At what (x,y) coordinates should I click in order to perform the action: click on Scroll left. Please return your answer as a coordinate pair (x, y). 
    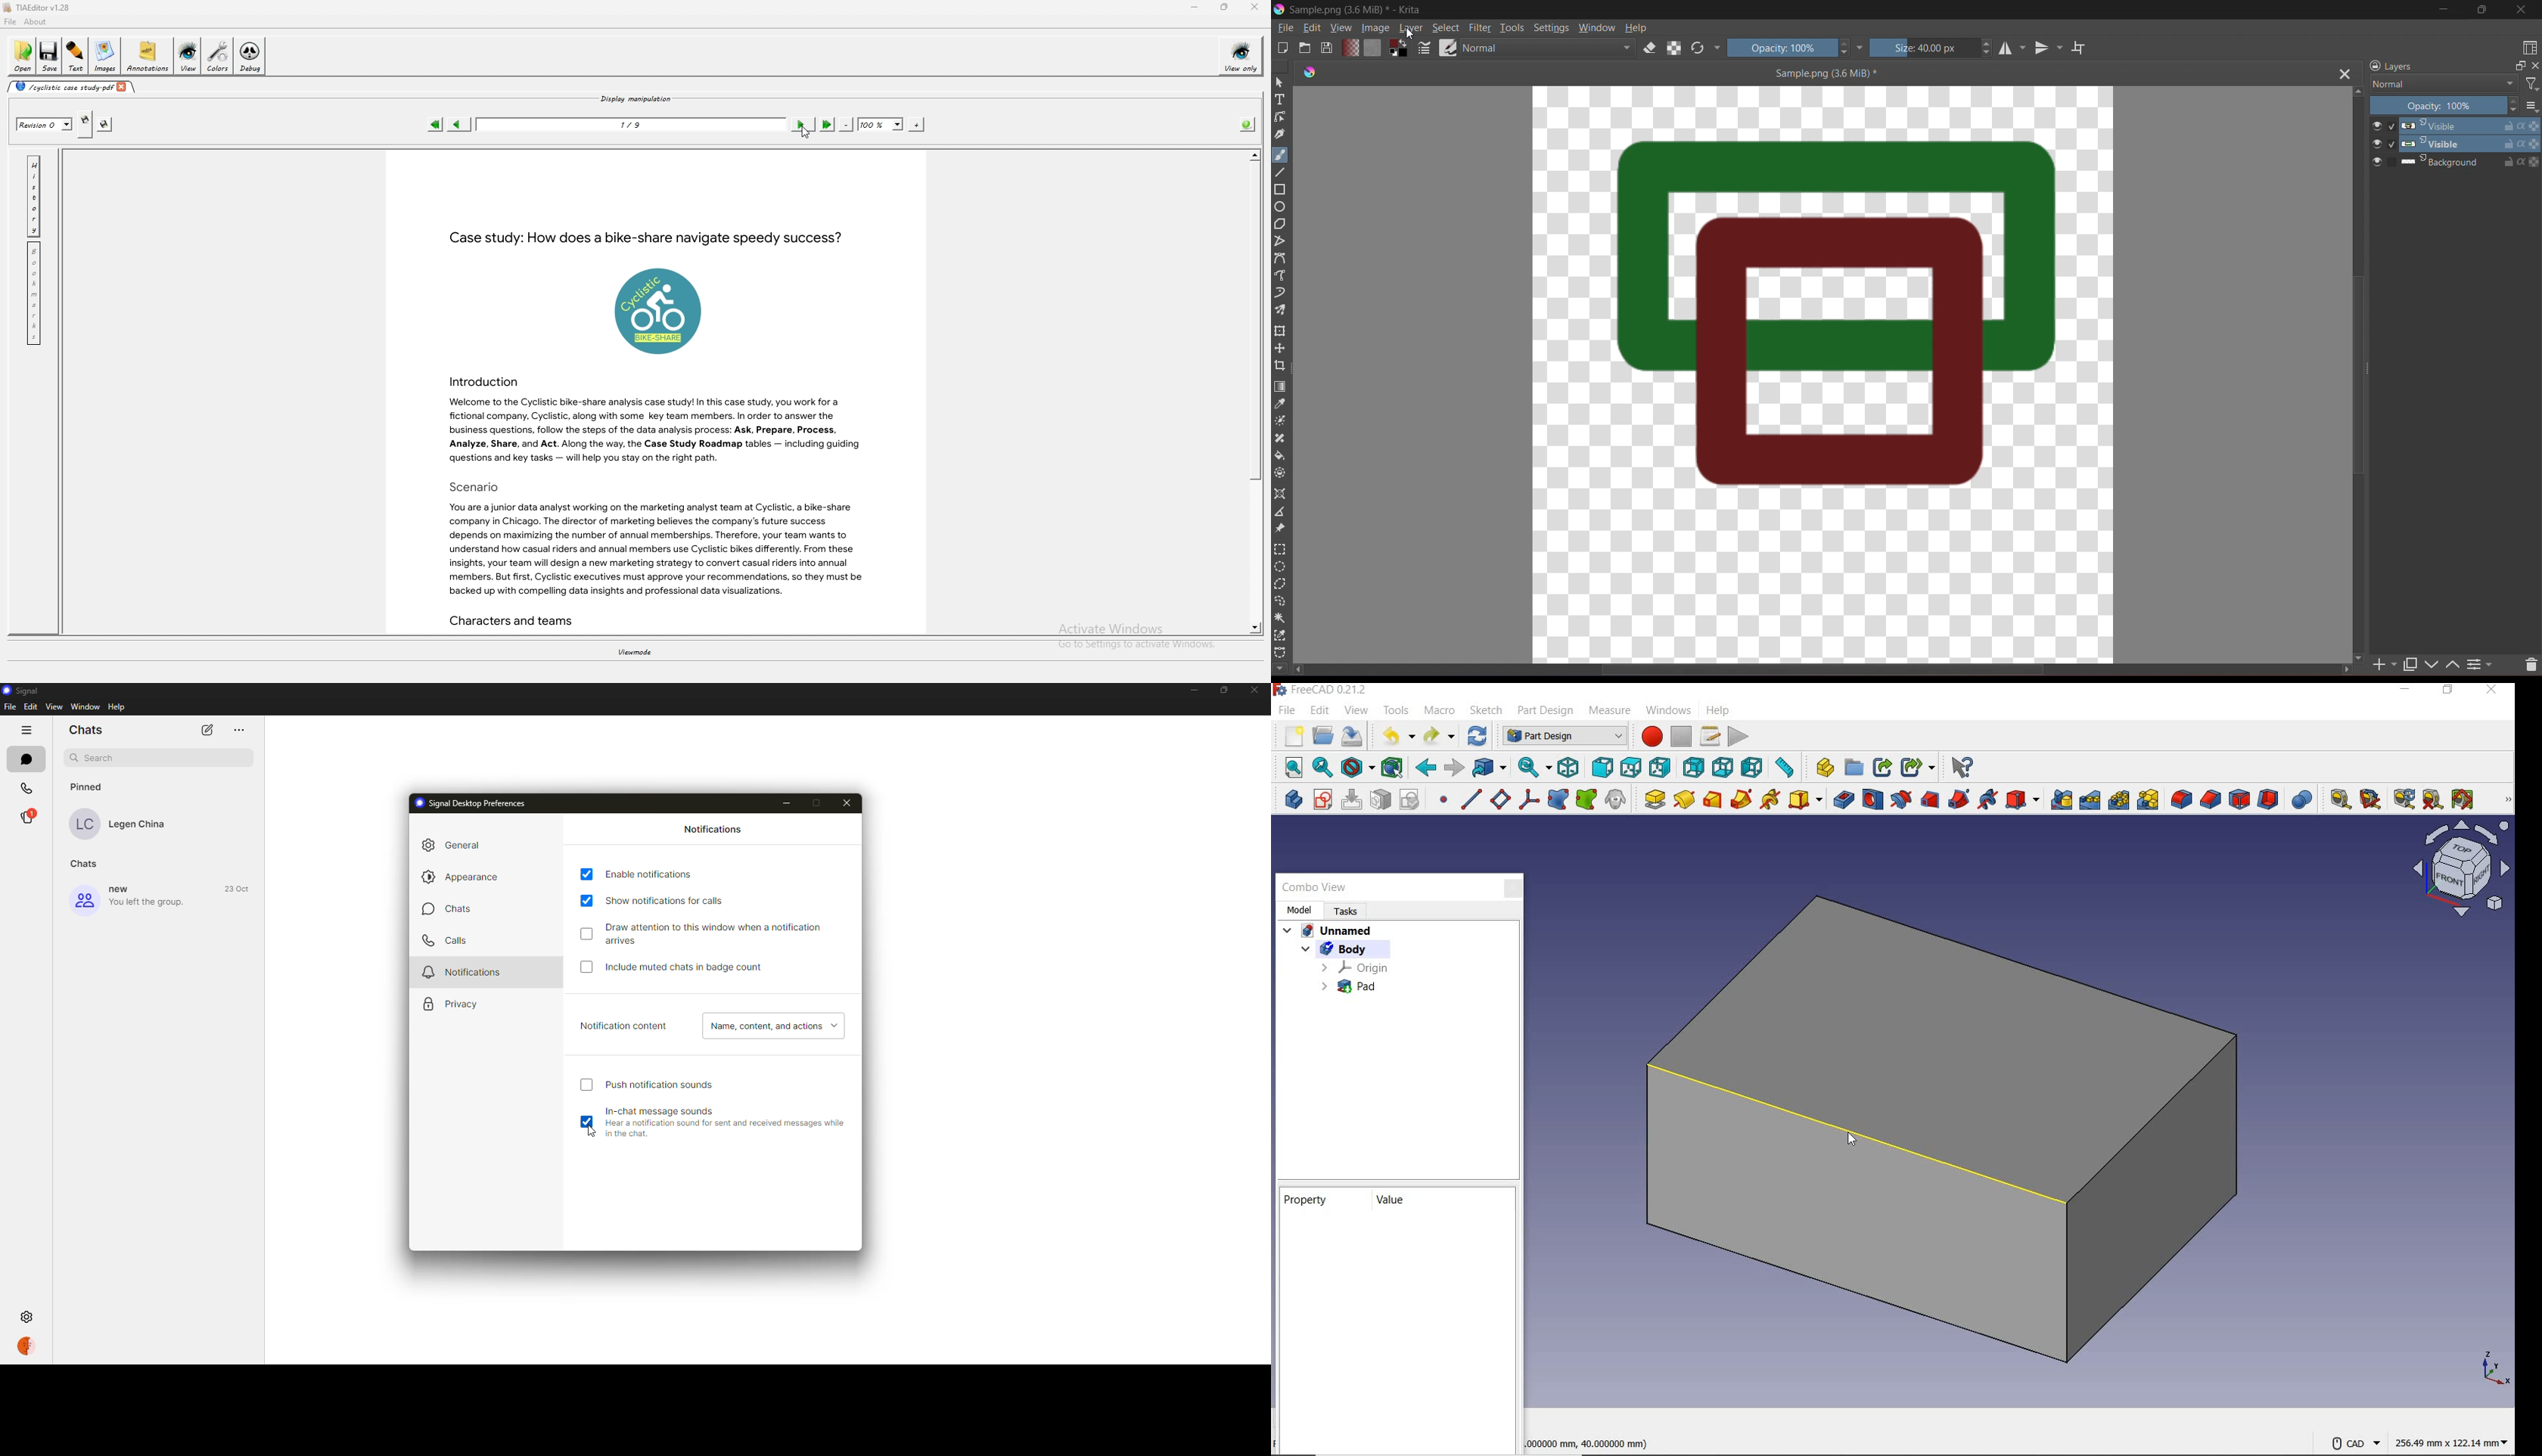
    Looking at the image, I should click on (1300, 670).